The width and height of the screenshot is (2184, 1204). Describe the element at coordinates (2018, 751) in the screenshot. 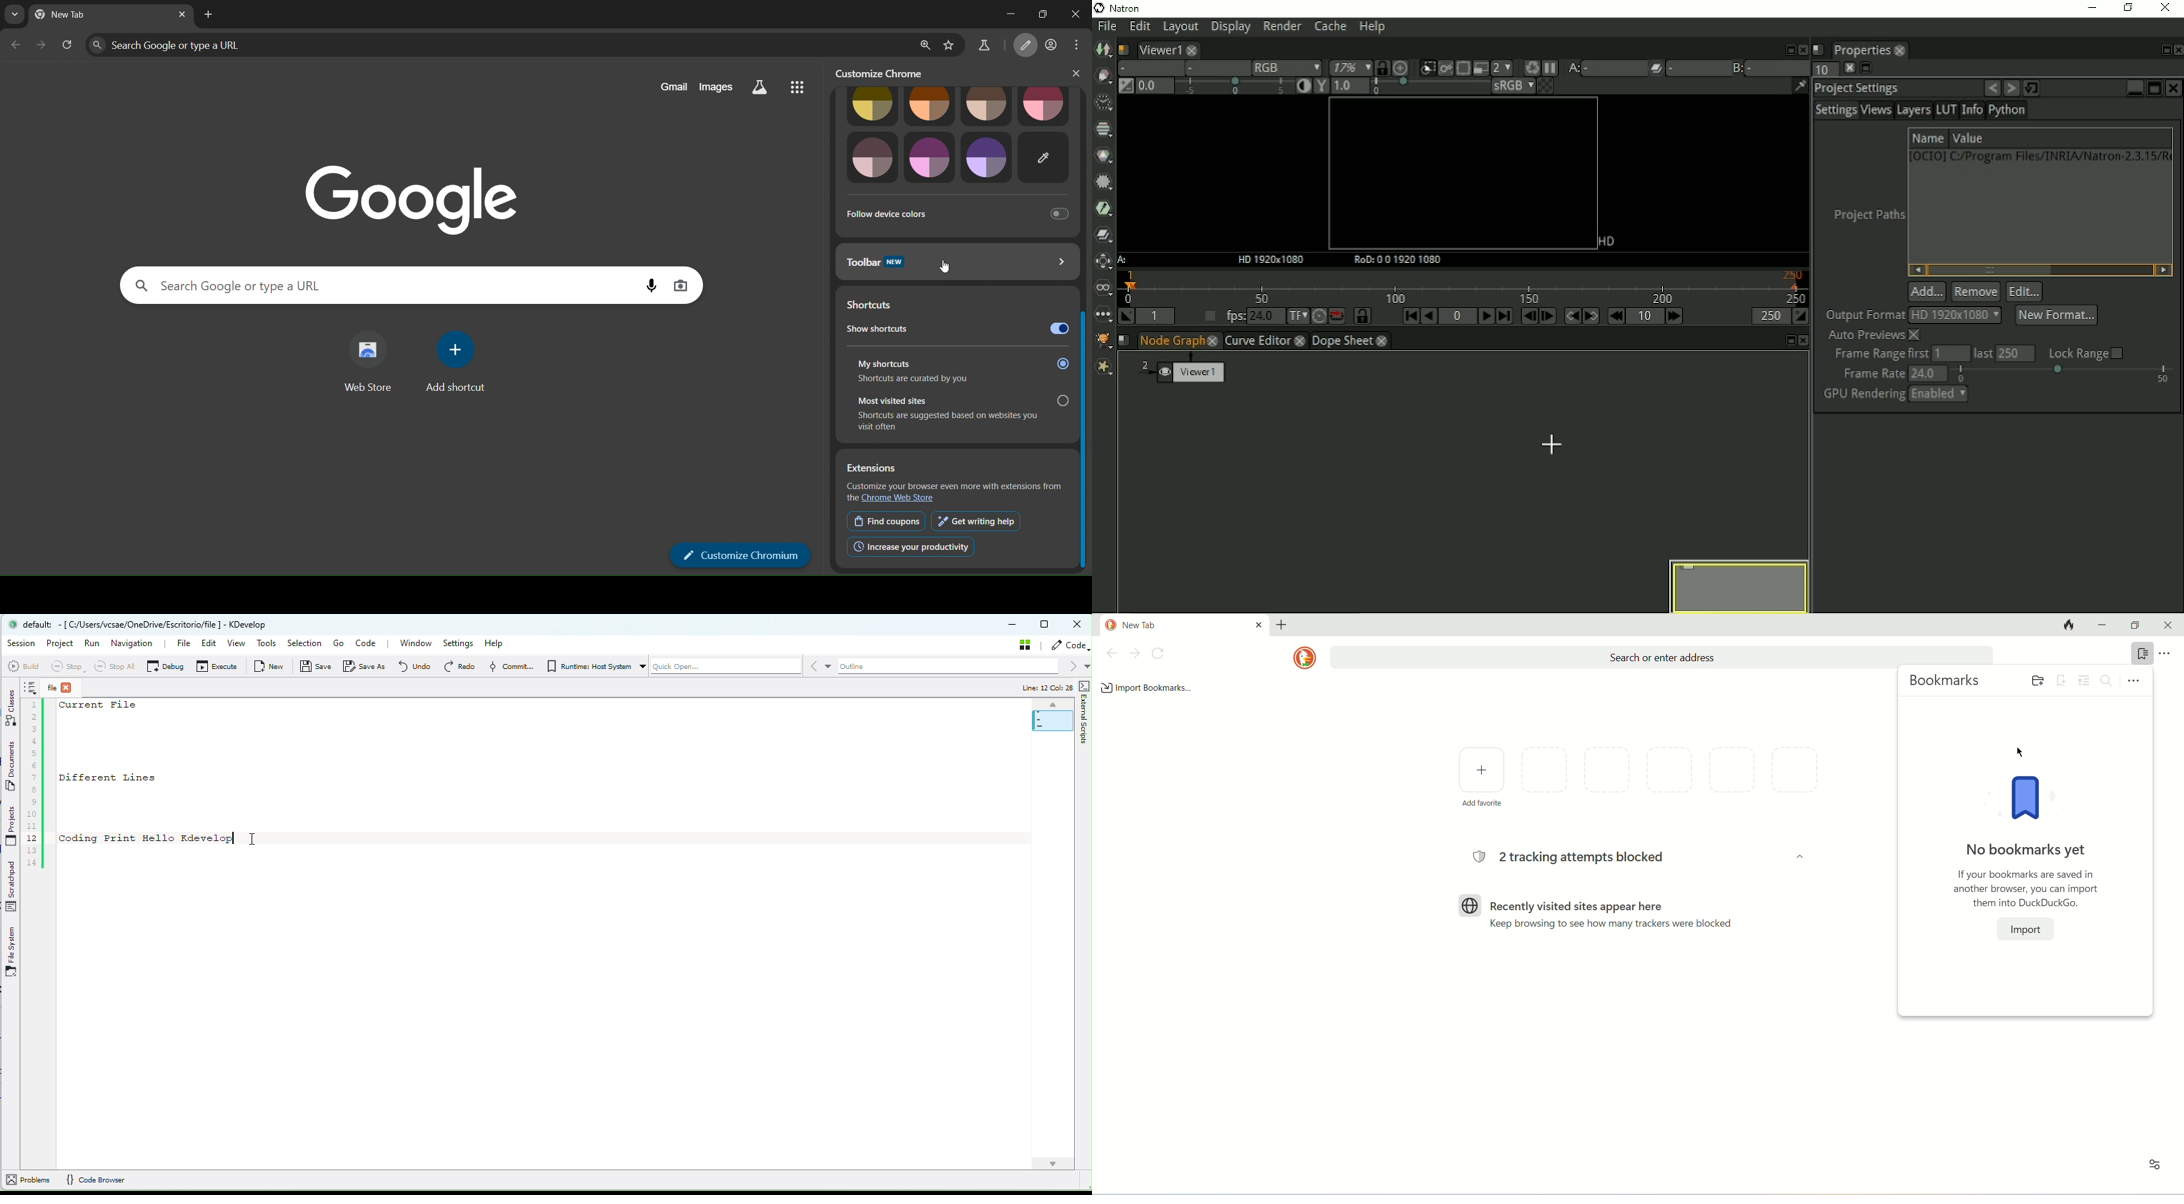

I see `cursor` at that location.